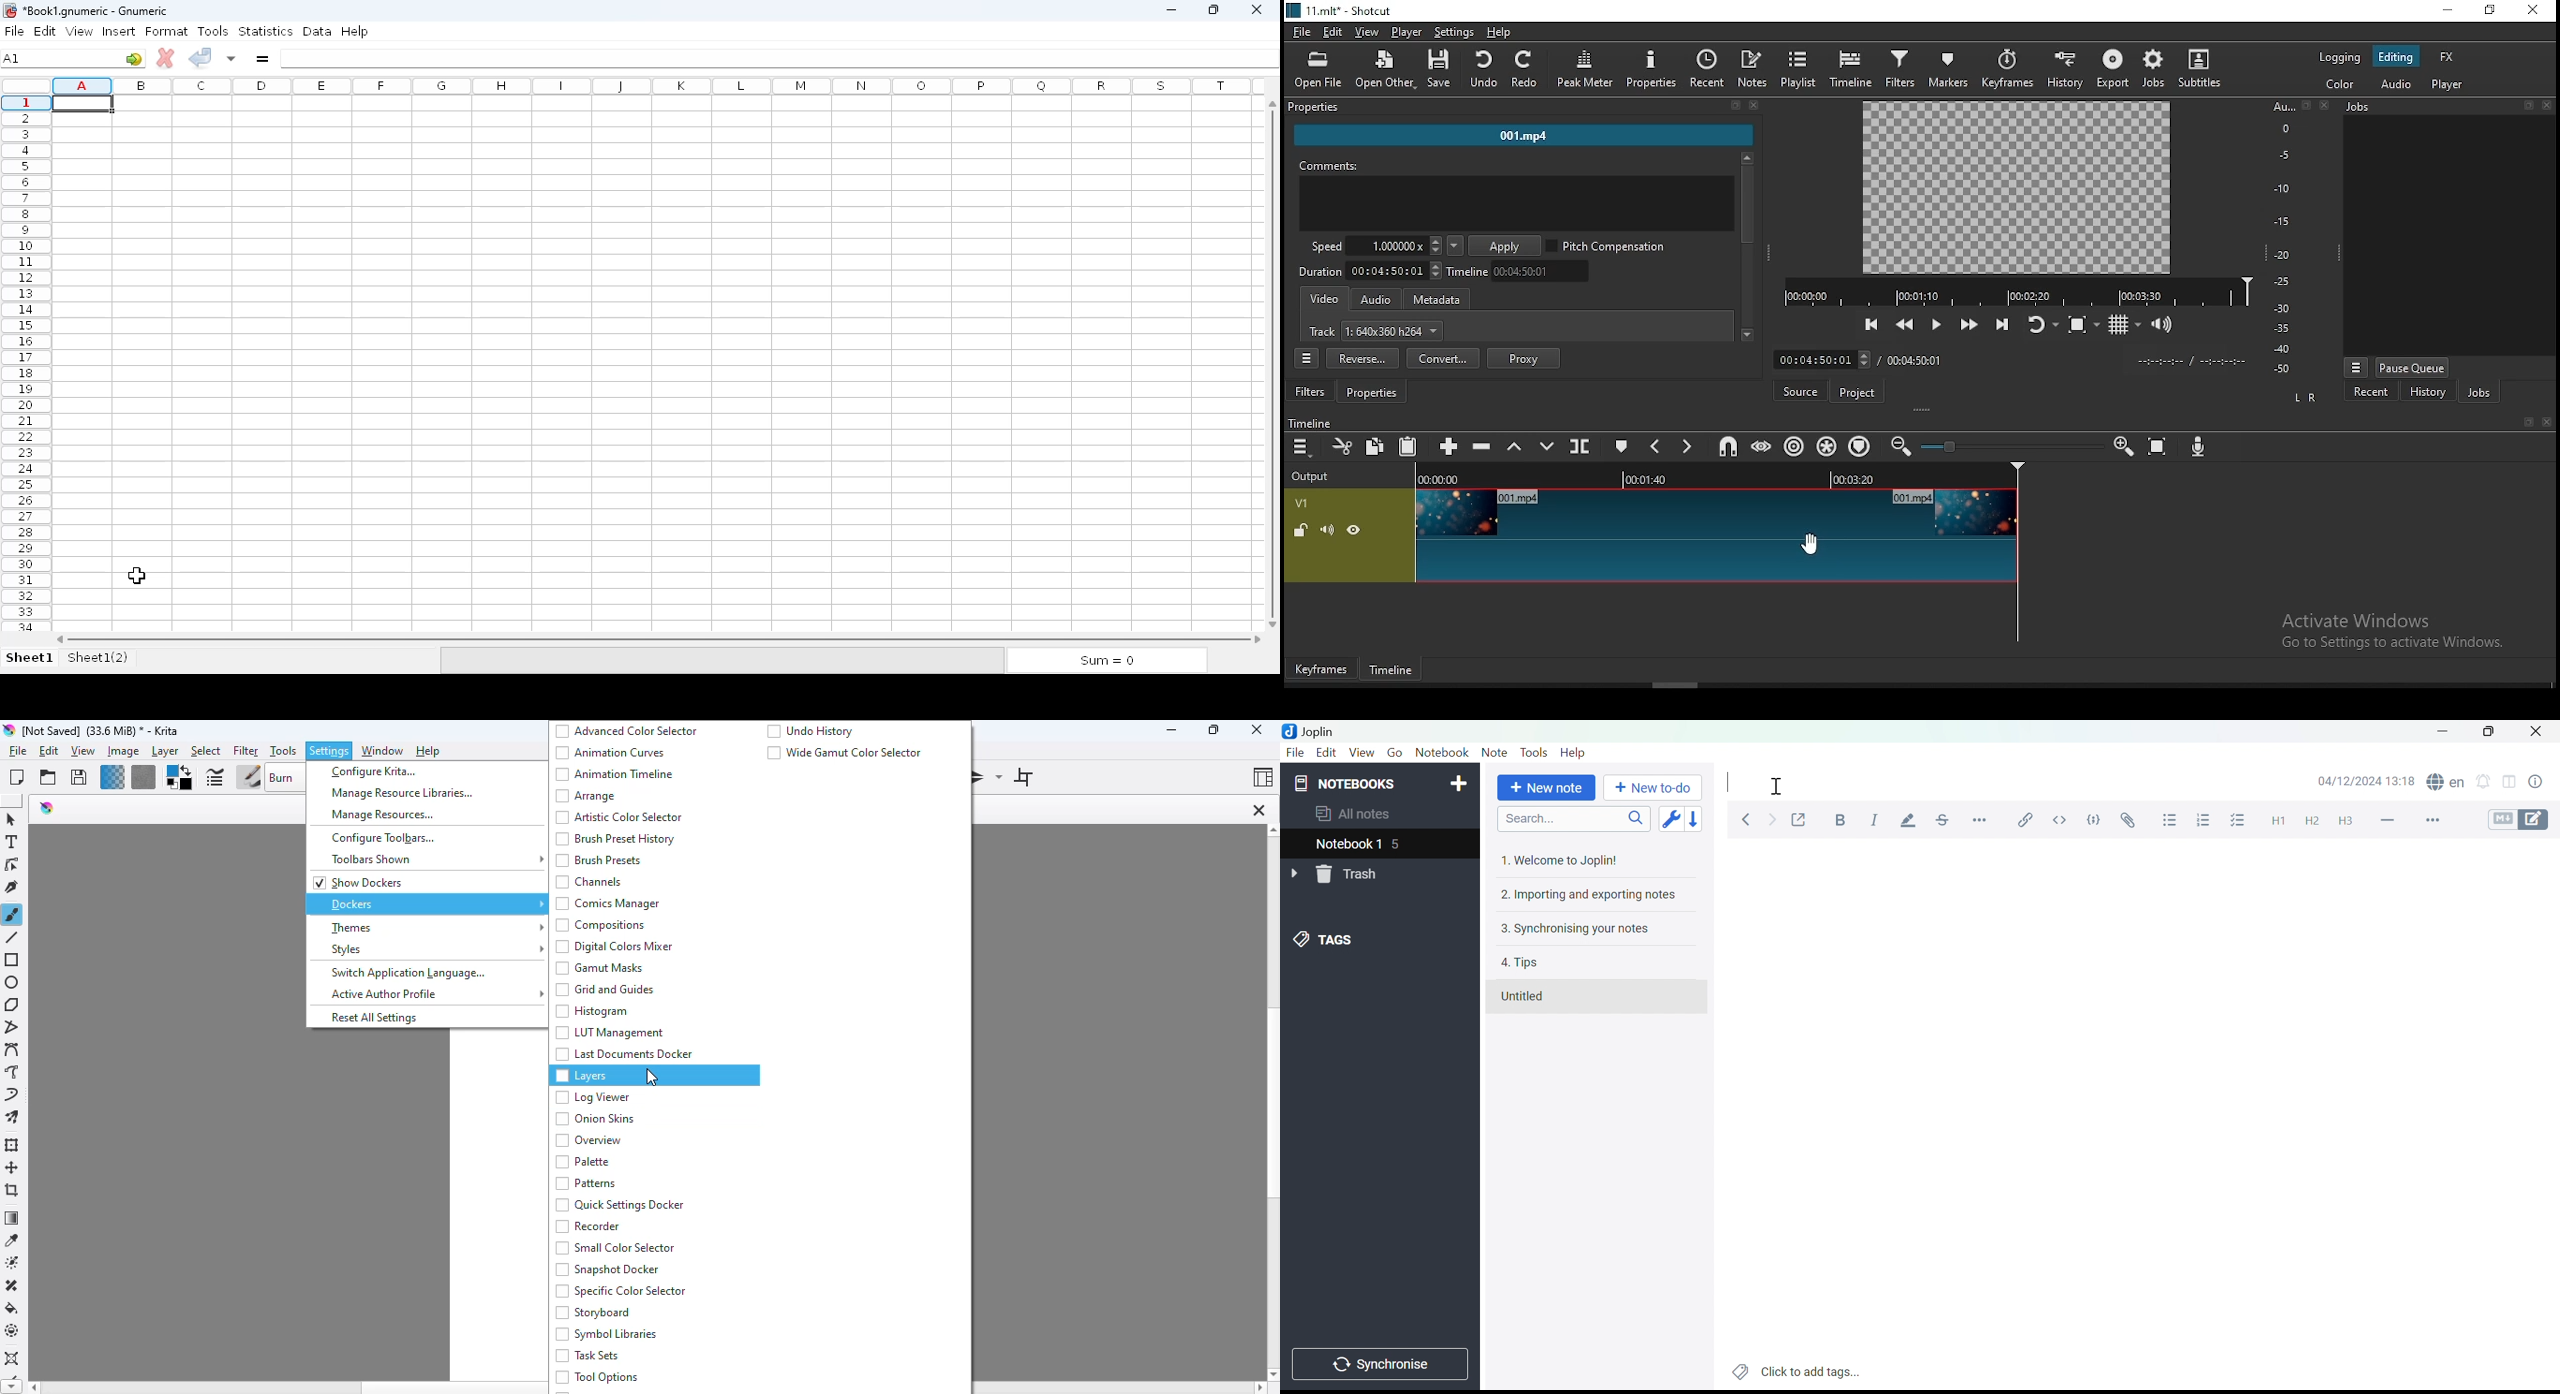 This screenshot has width=2576, height=1400. I want to click on Output, so click(1316, 475).